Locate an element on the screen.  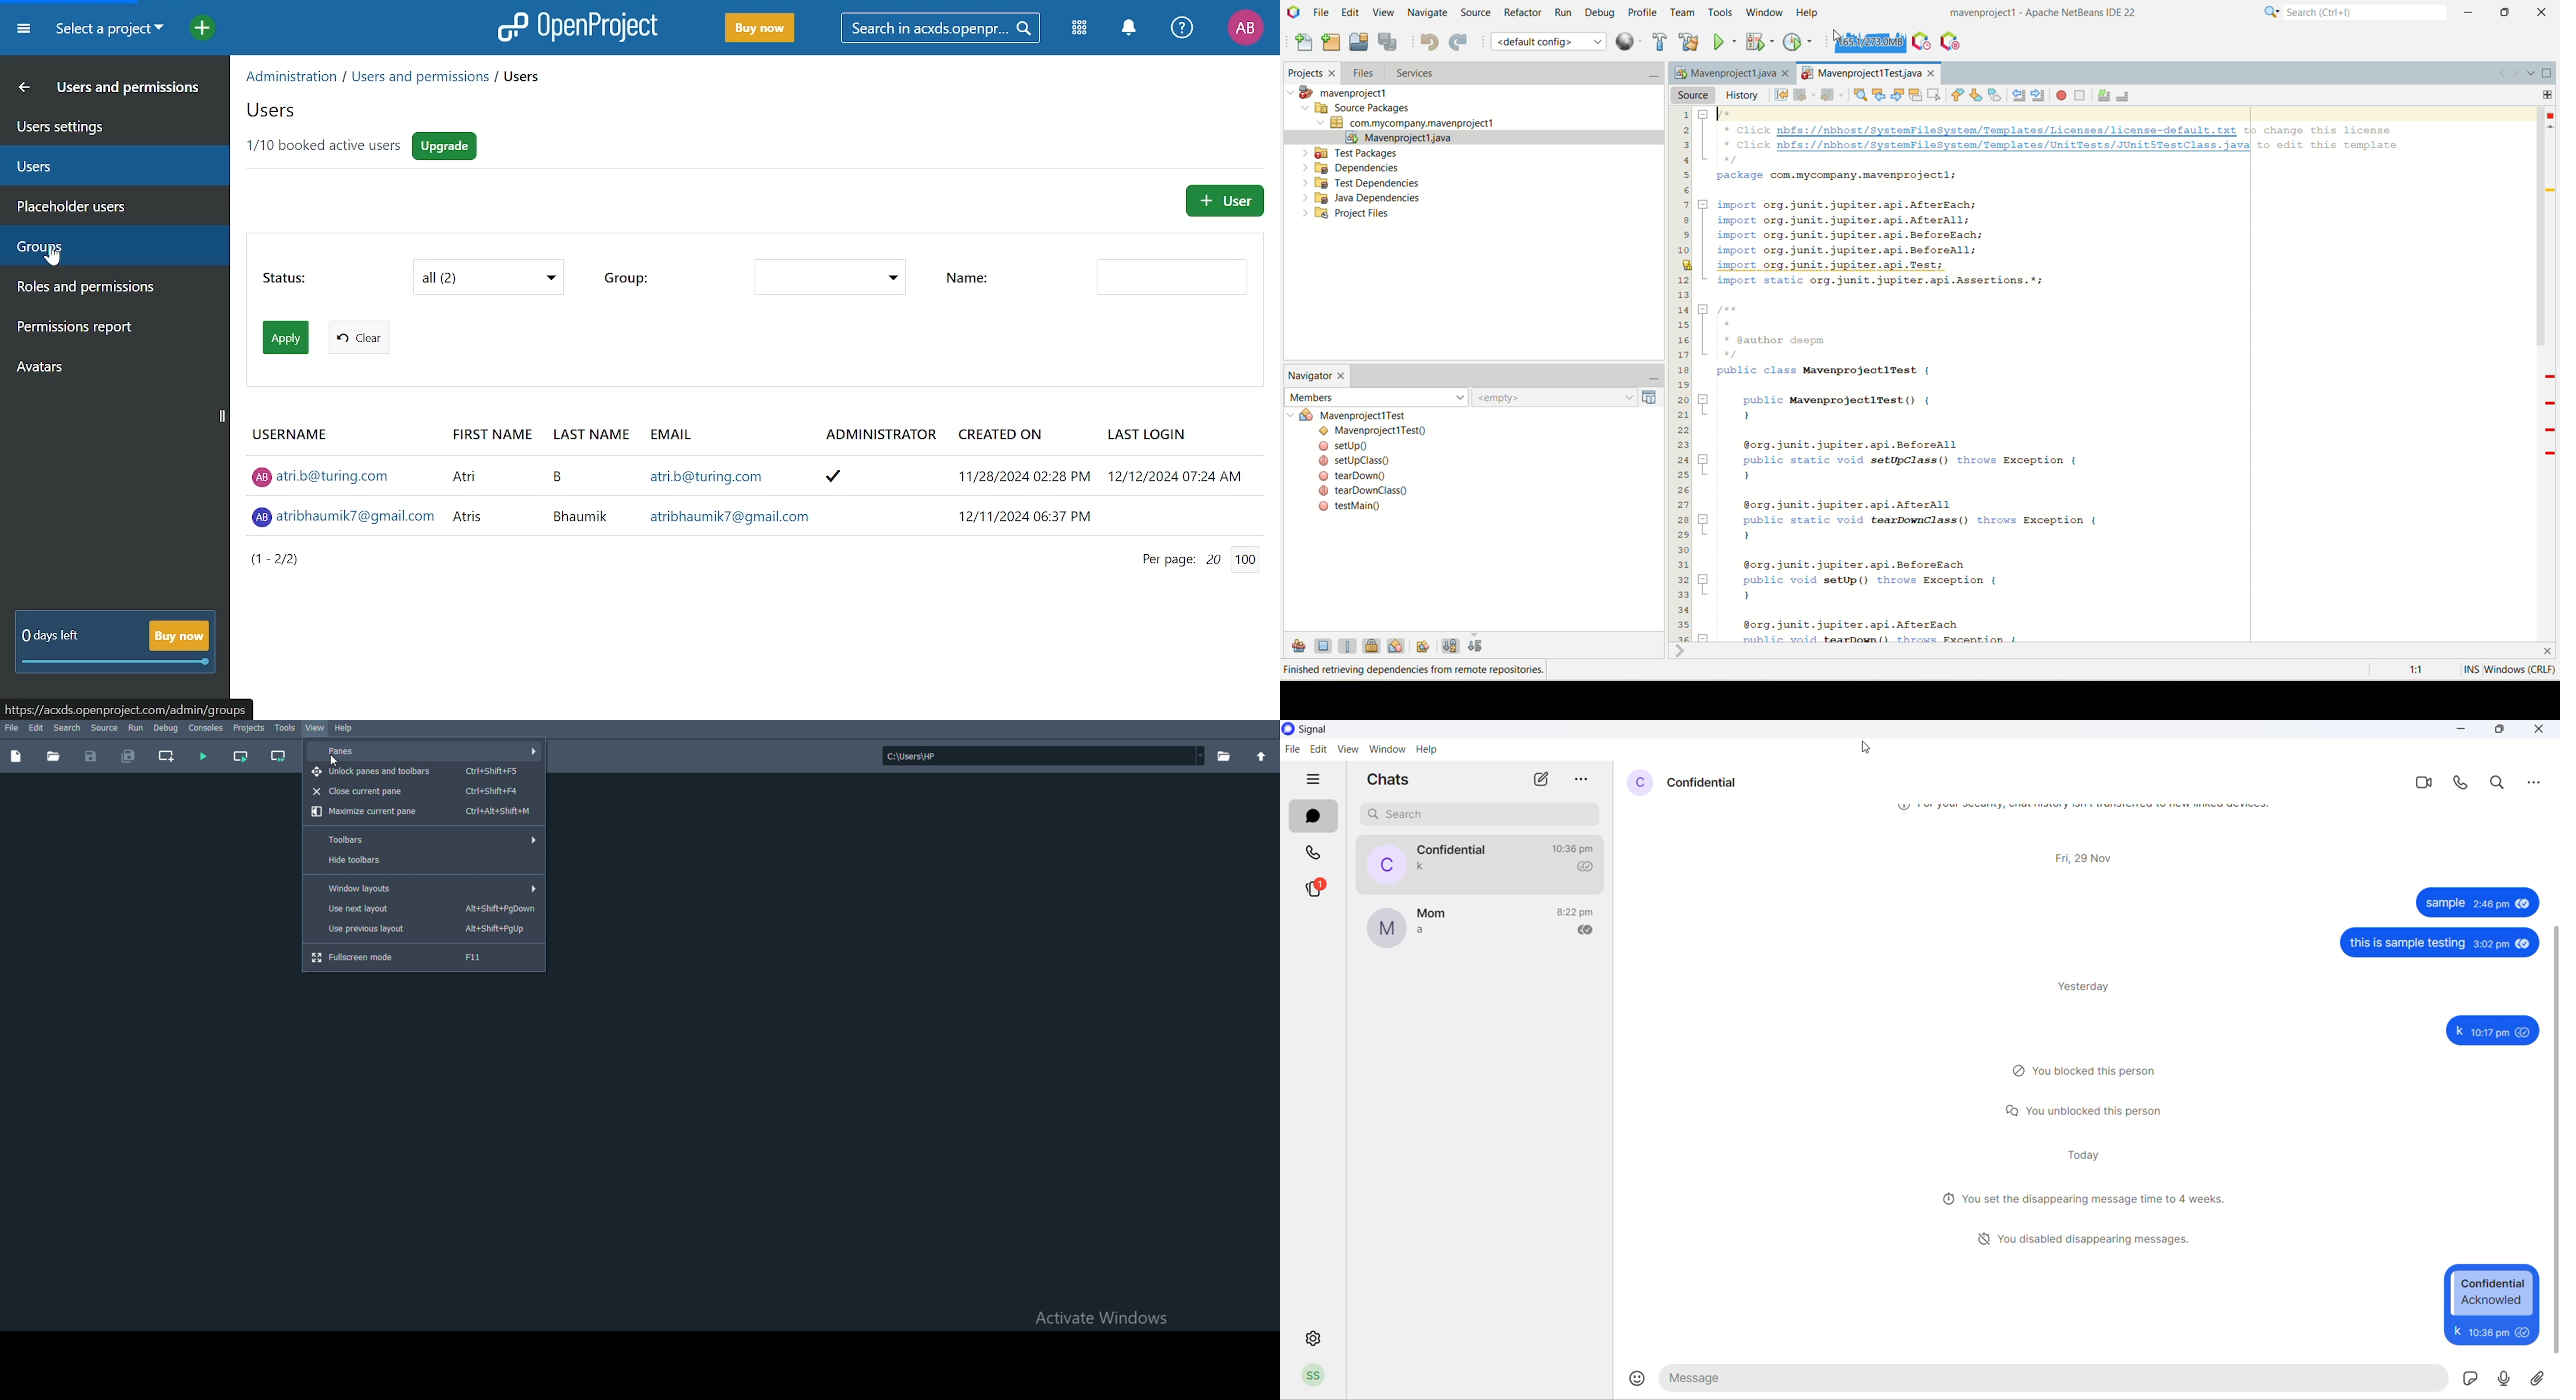
disappearing message notification is located at coordinates (2087, 1238).